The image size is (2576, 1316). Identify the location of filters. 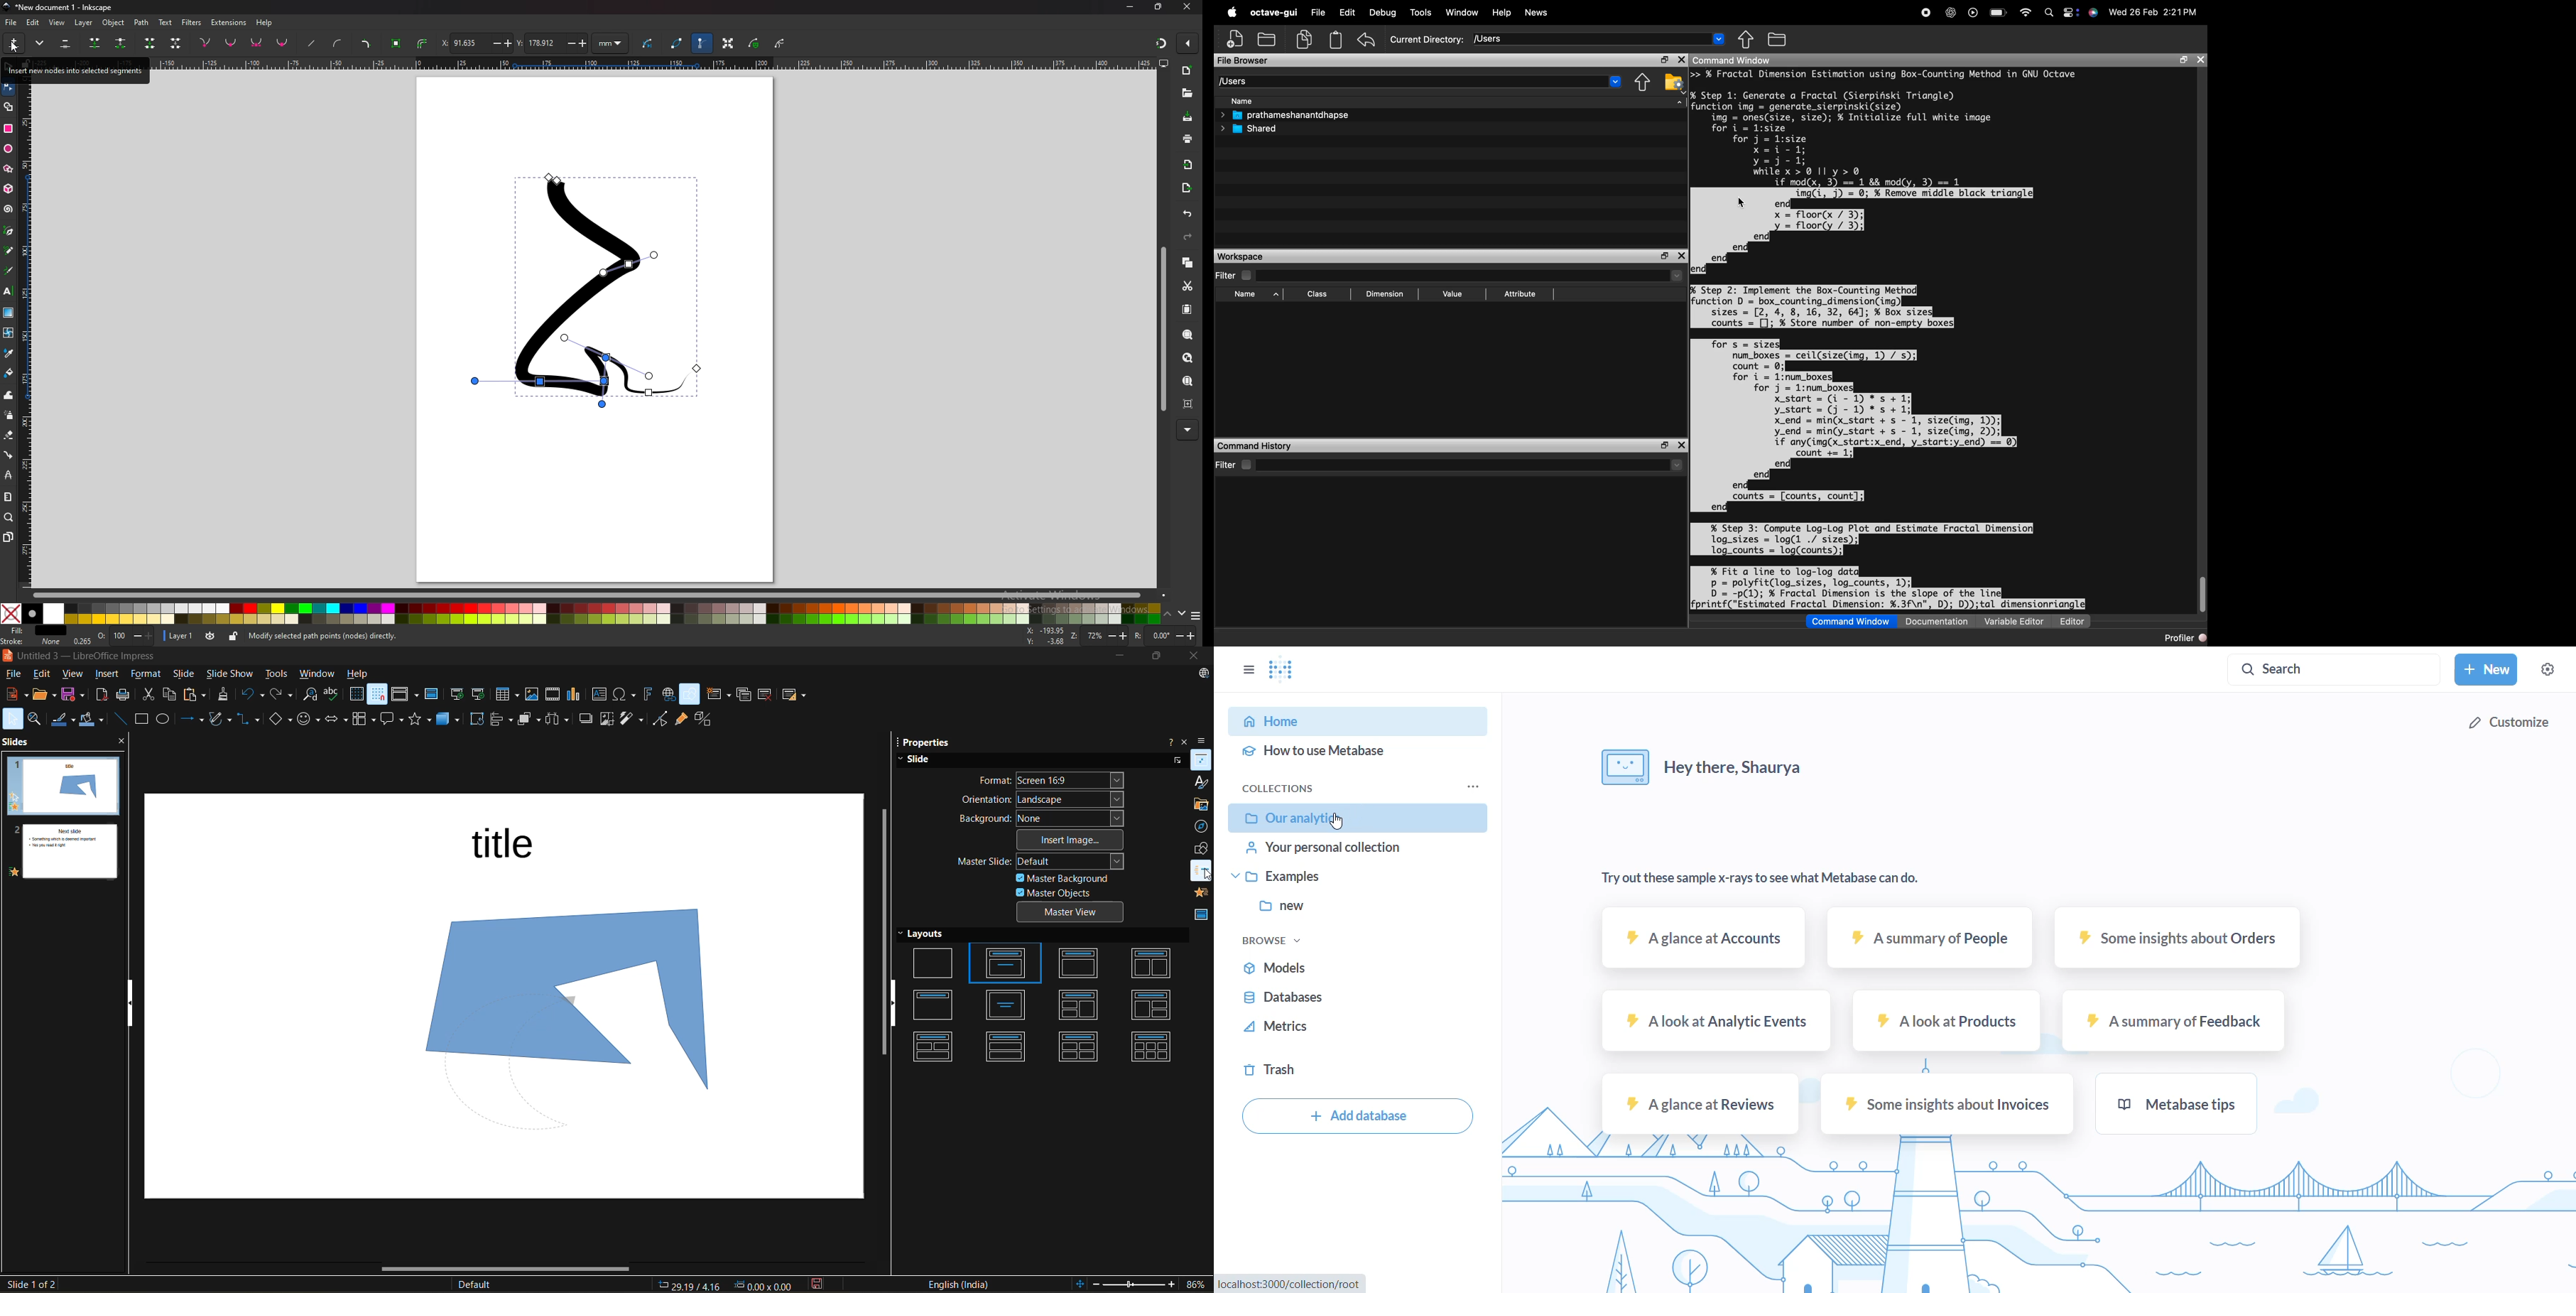
(192, 23).